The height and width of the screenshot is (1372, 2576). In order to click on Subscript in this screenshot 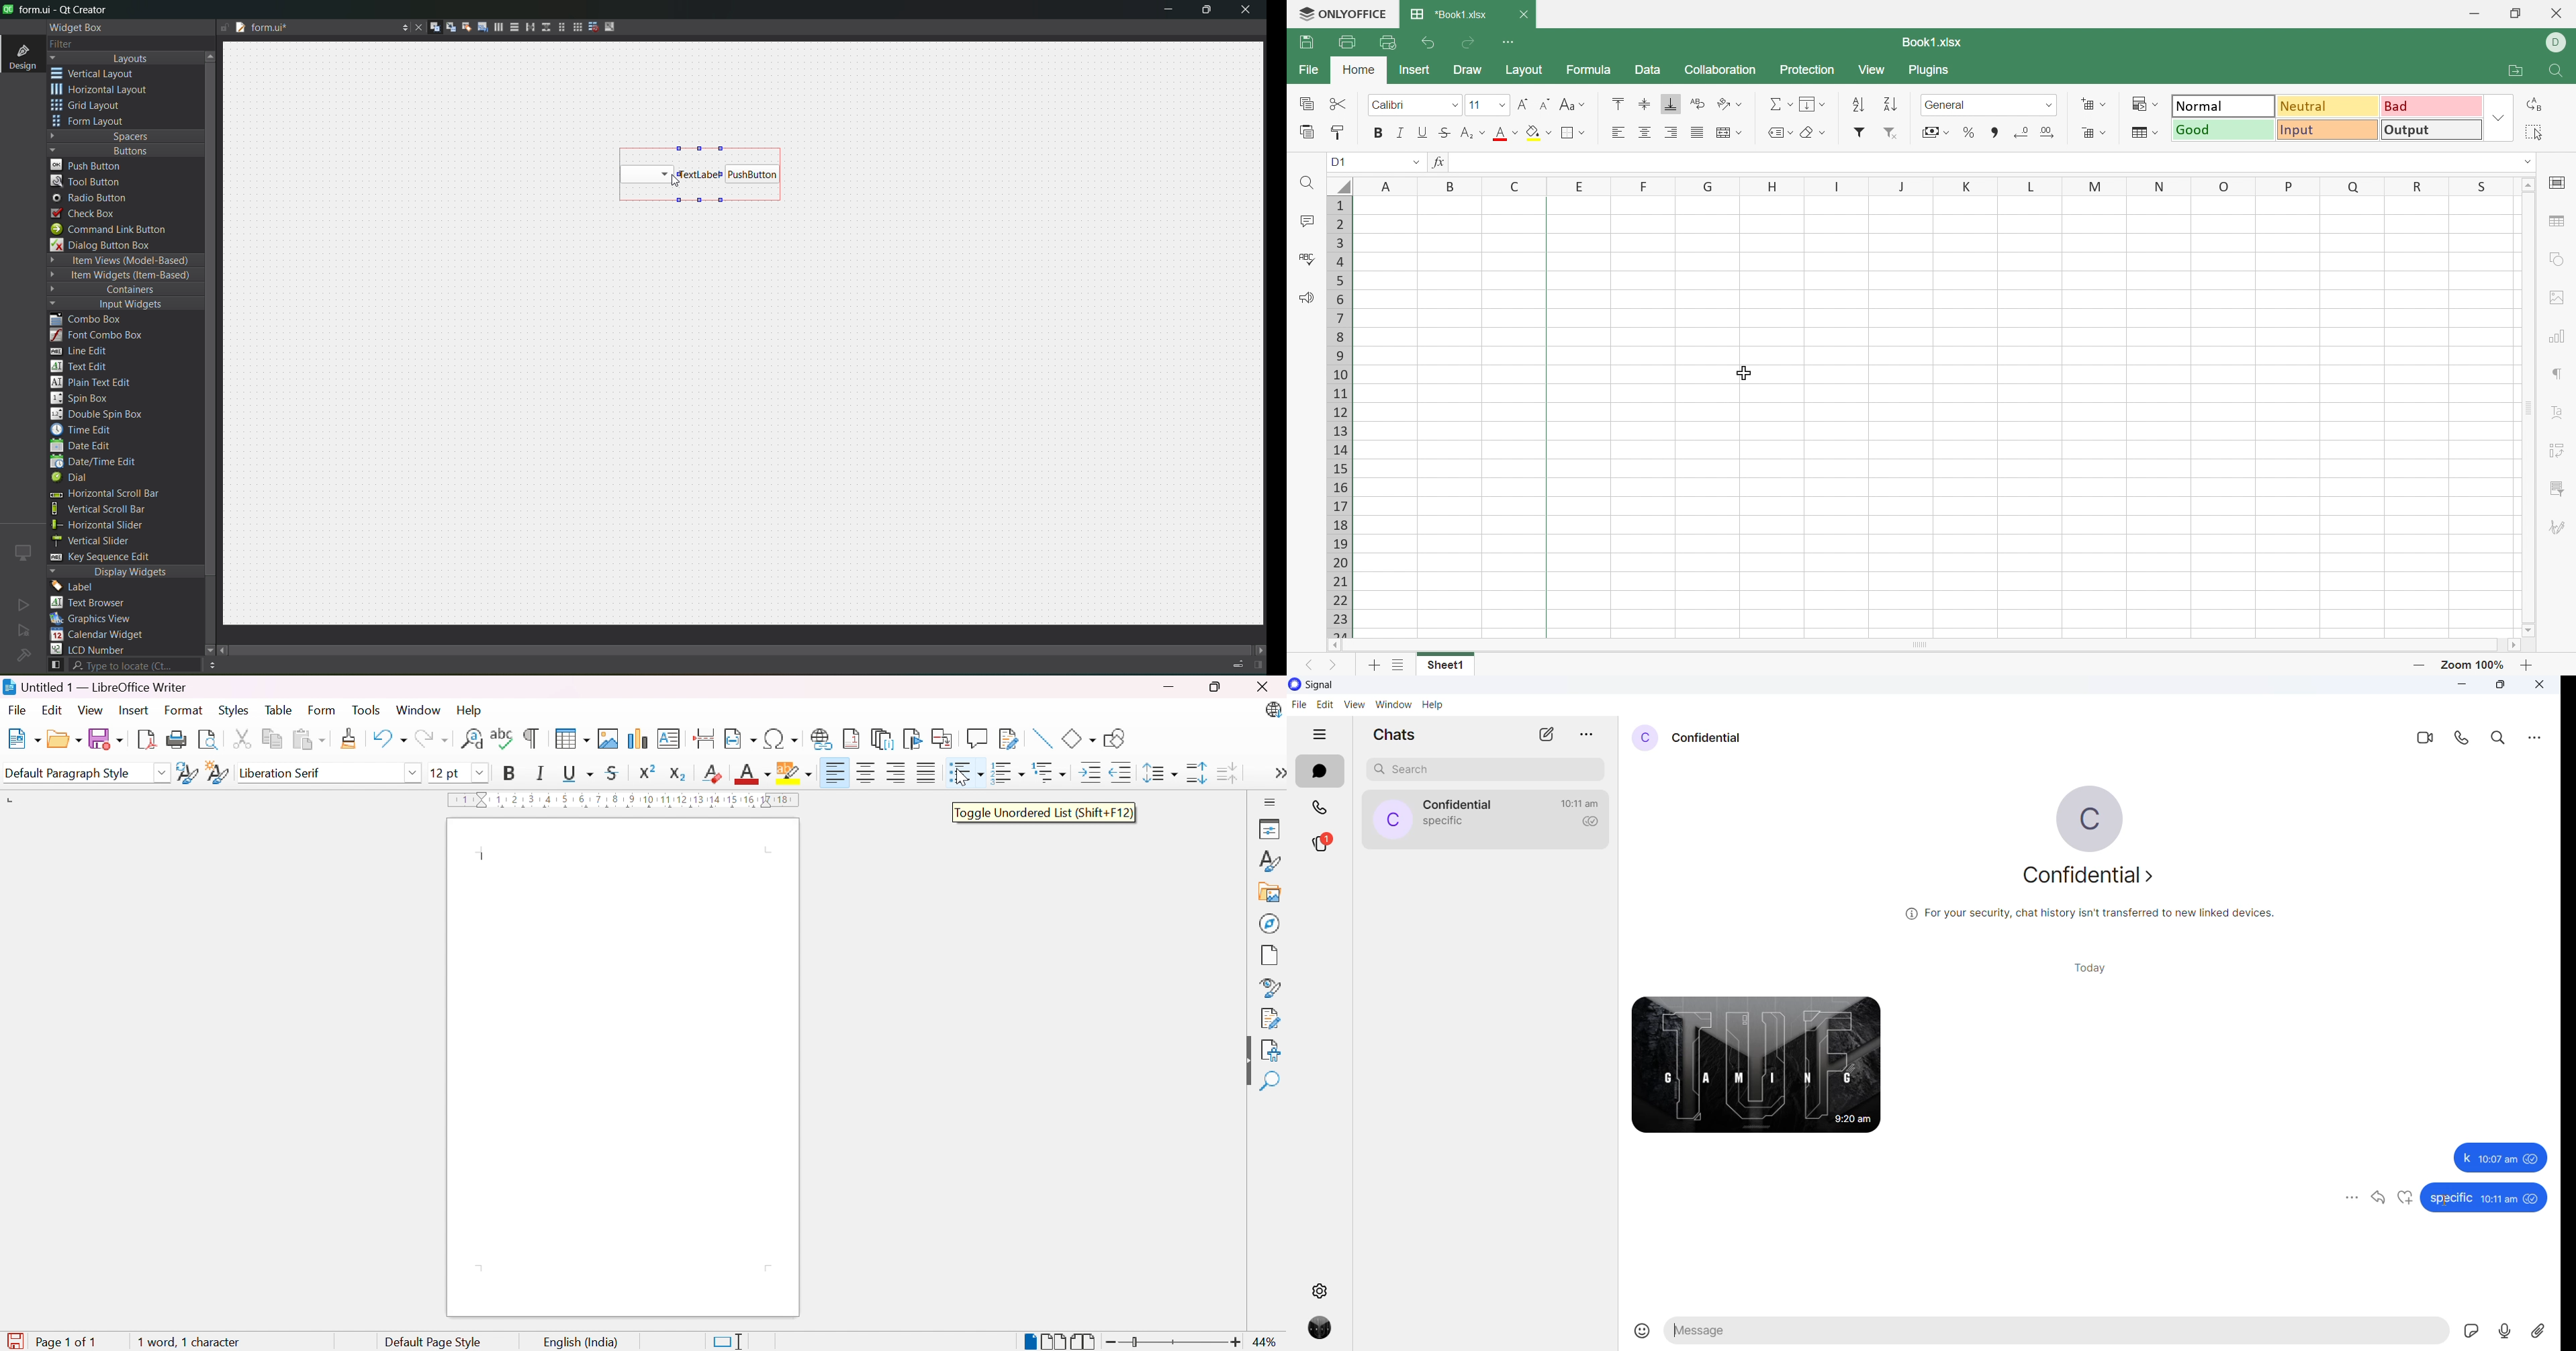, I will do `click(678, 775)`.